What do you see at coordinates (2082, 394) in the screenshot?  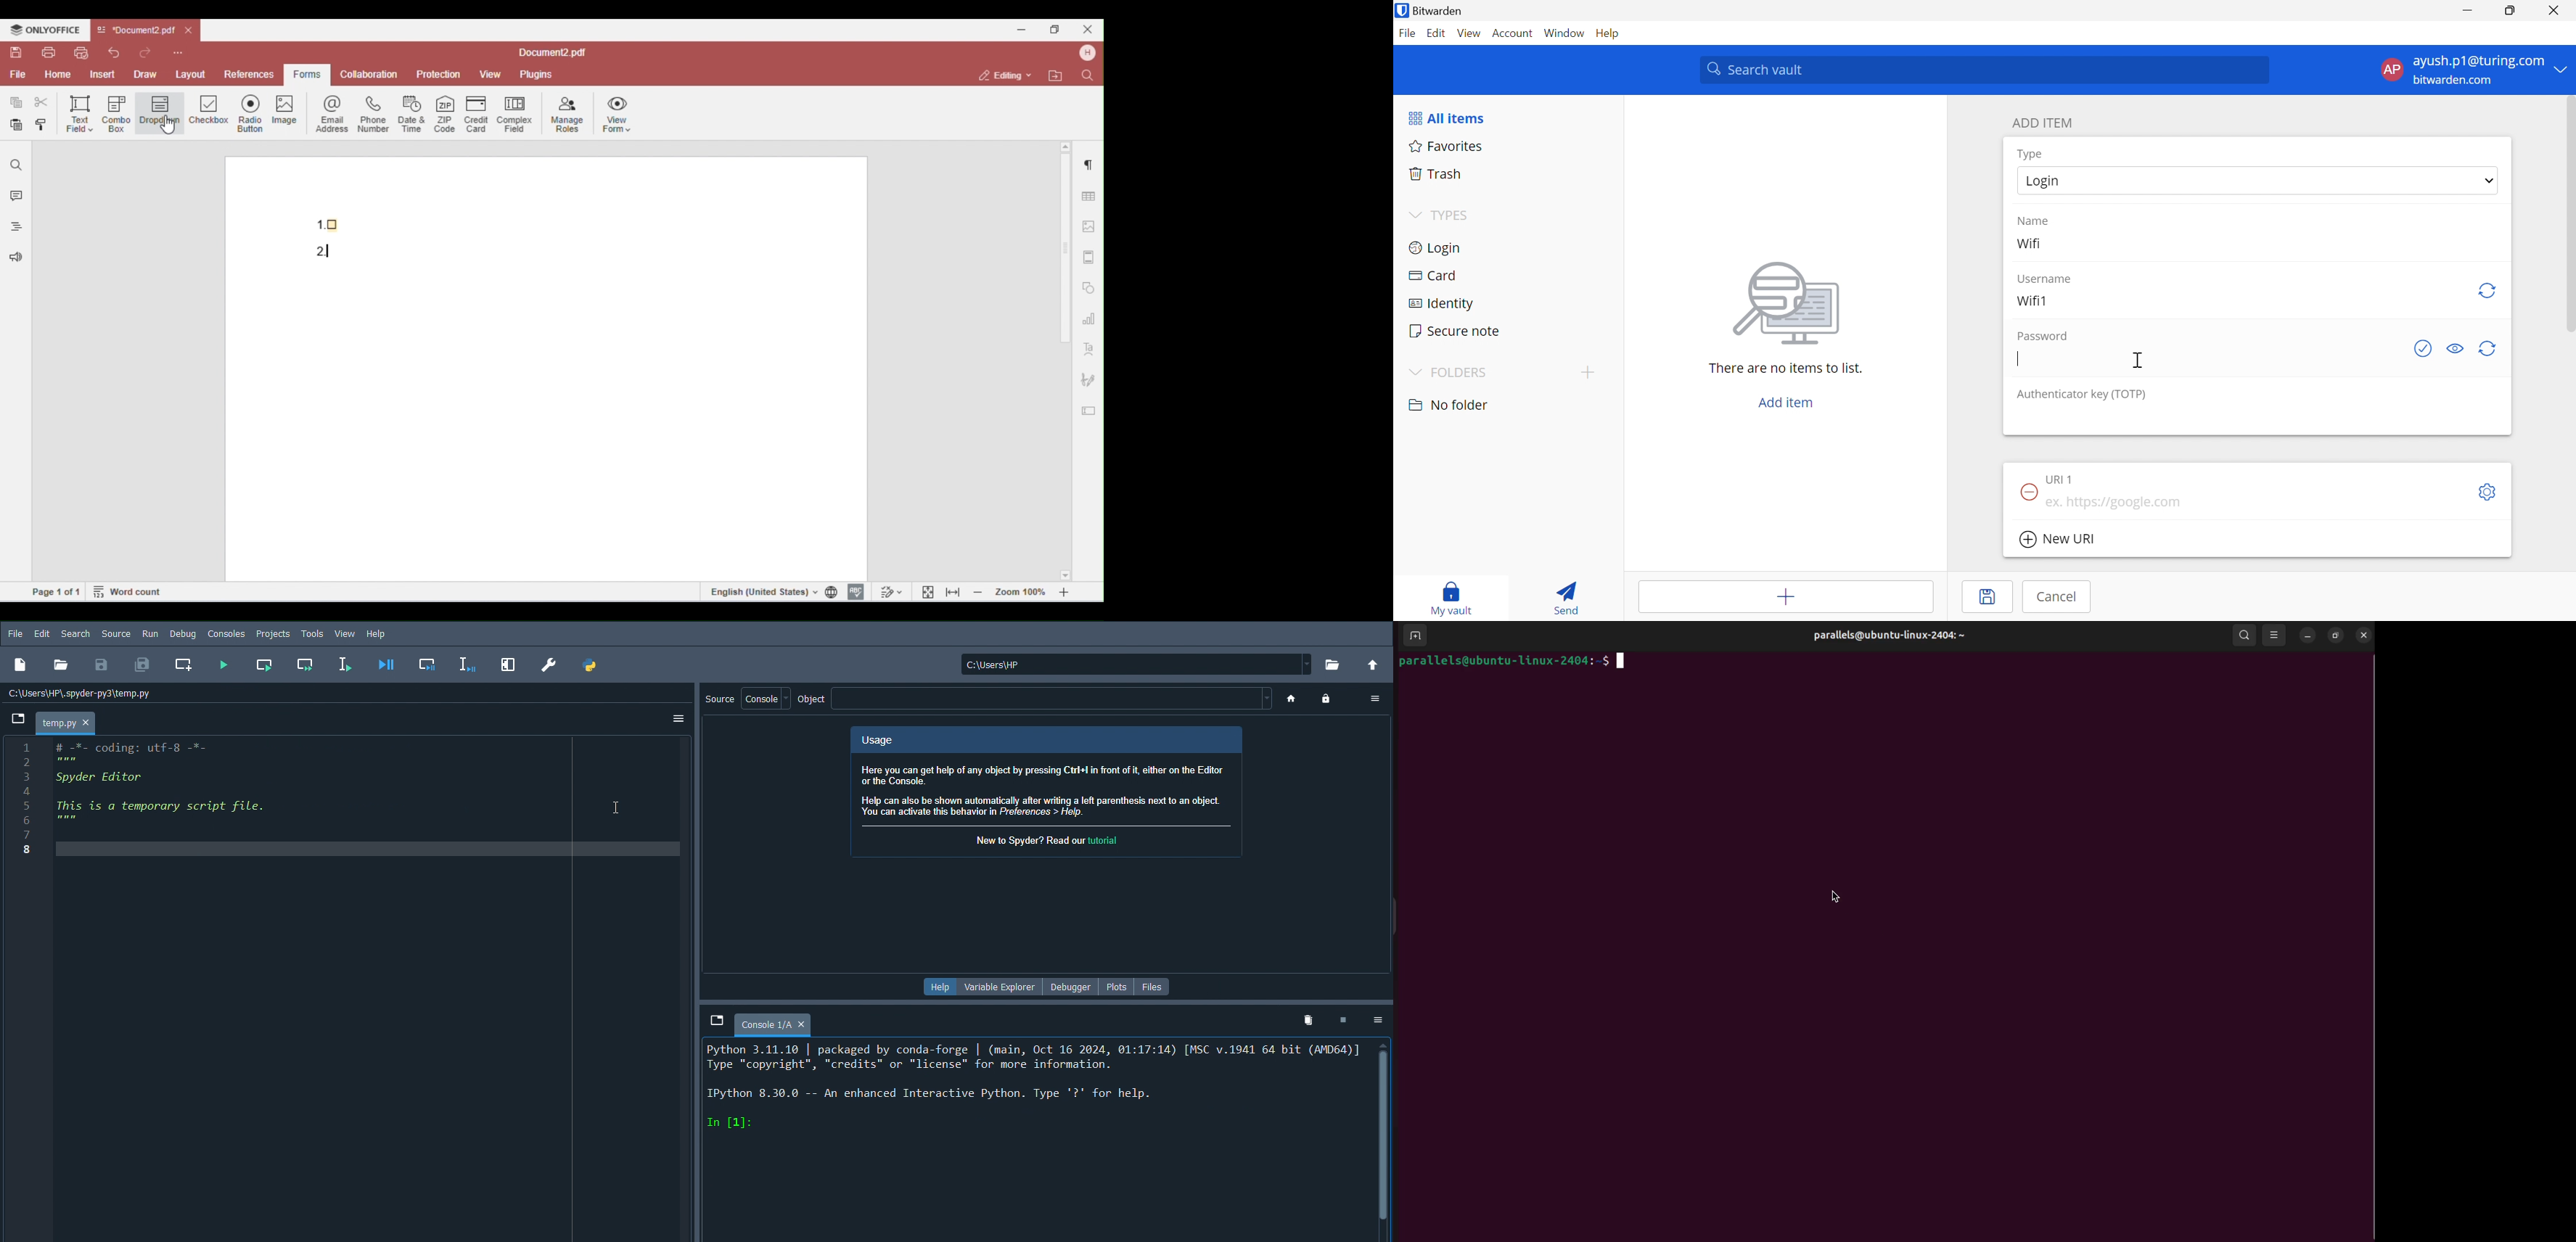 I see `Authenticator key (TOTP)` at bounding box center [2082, 394].